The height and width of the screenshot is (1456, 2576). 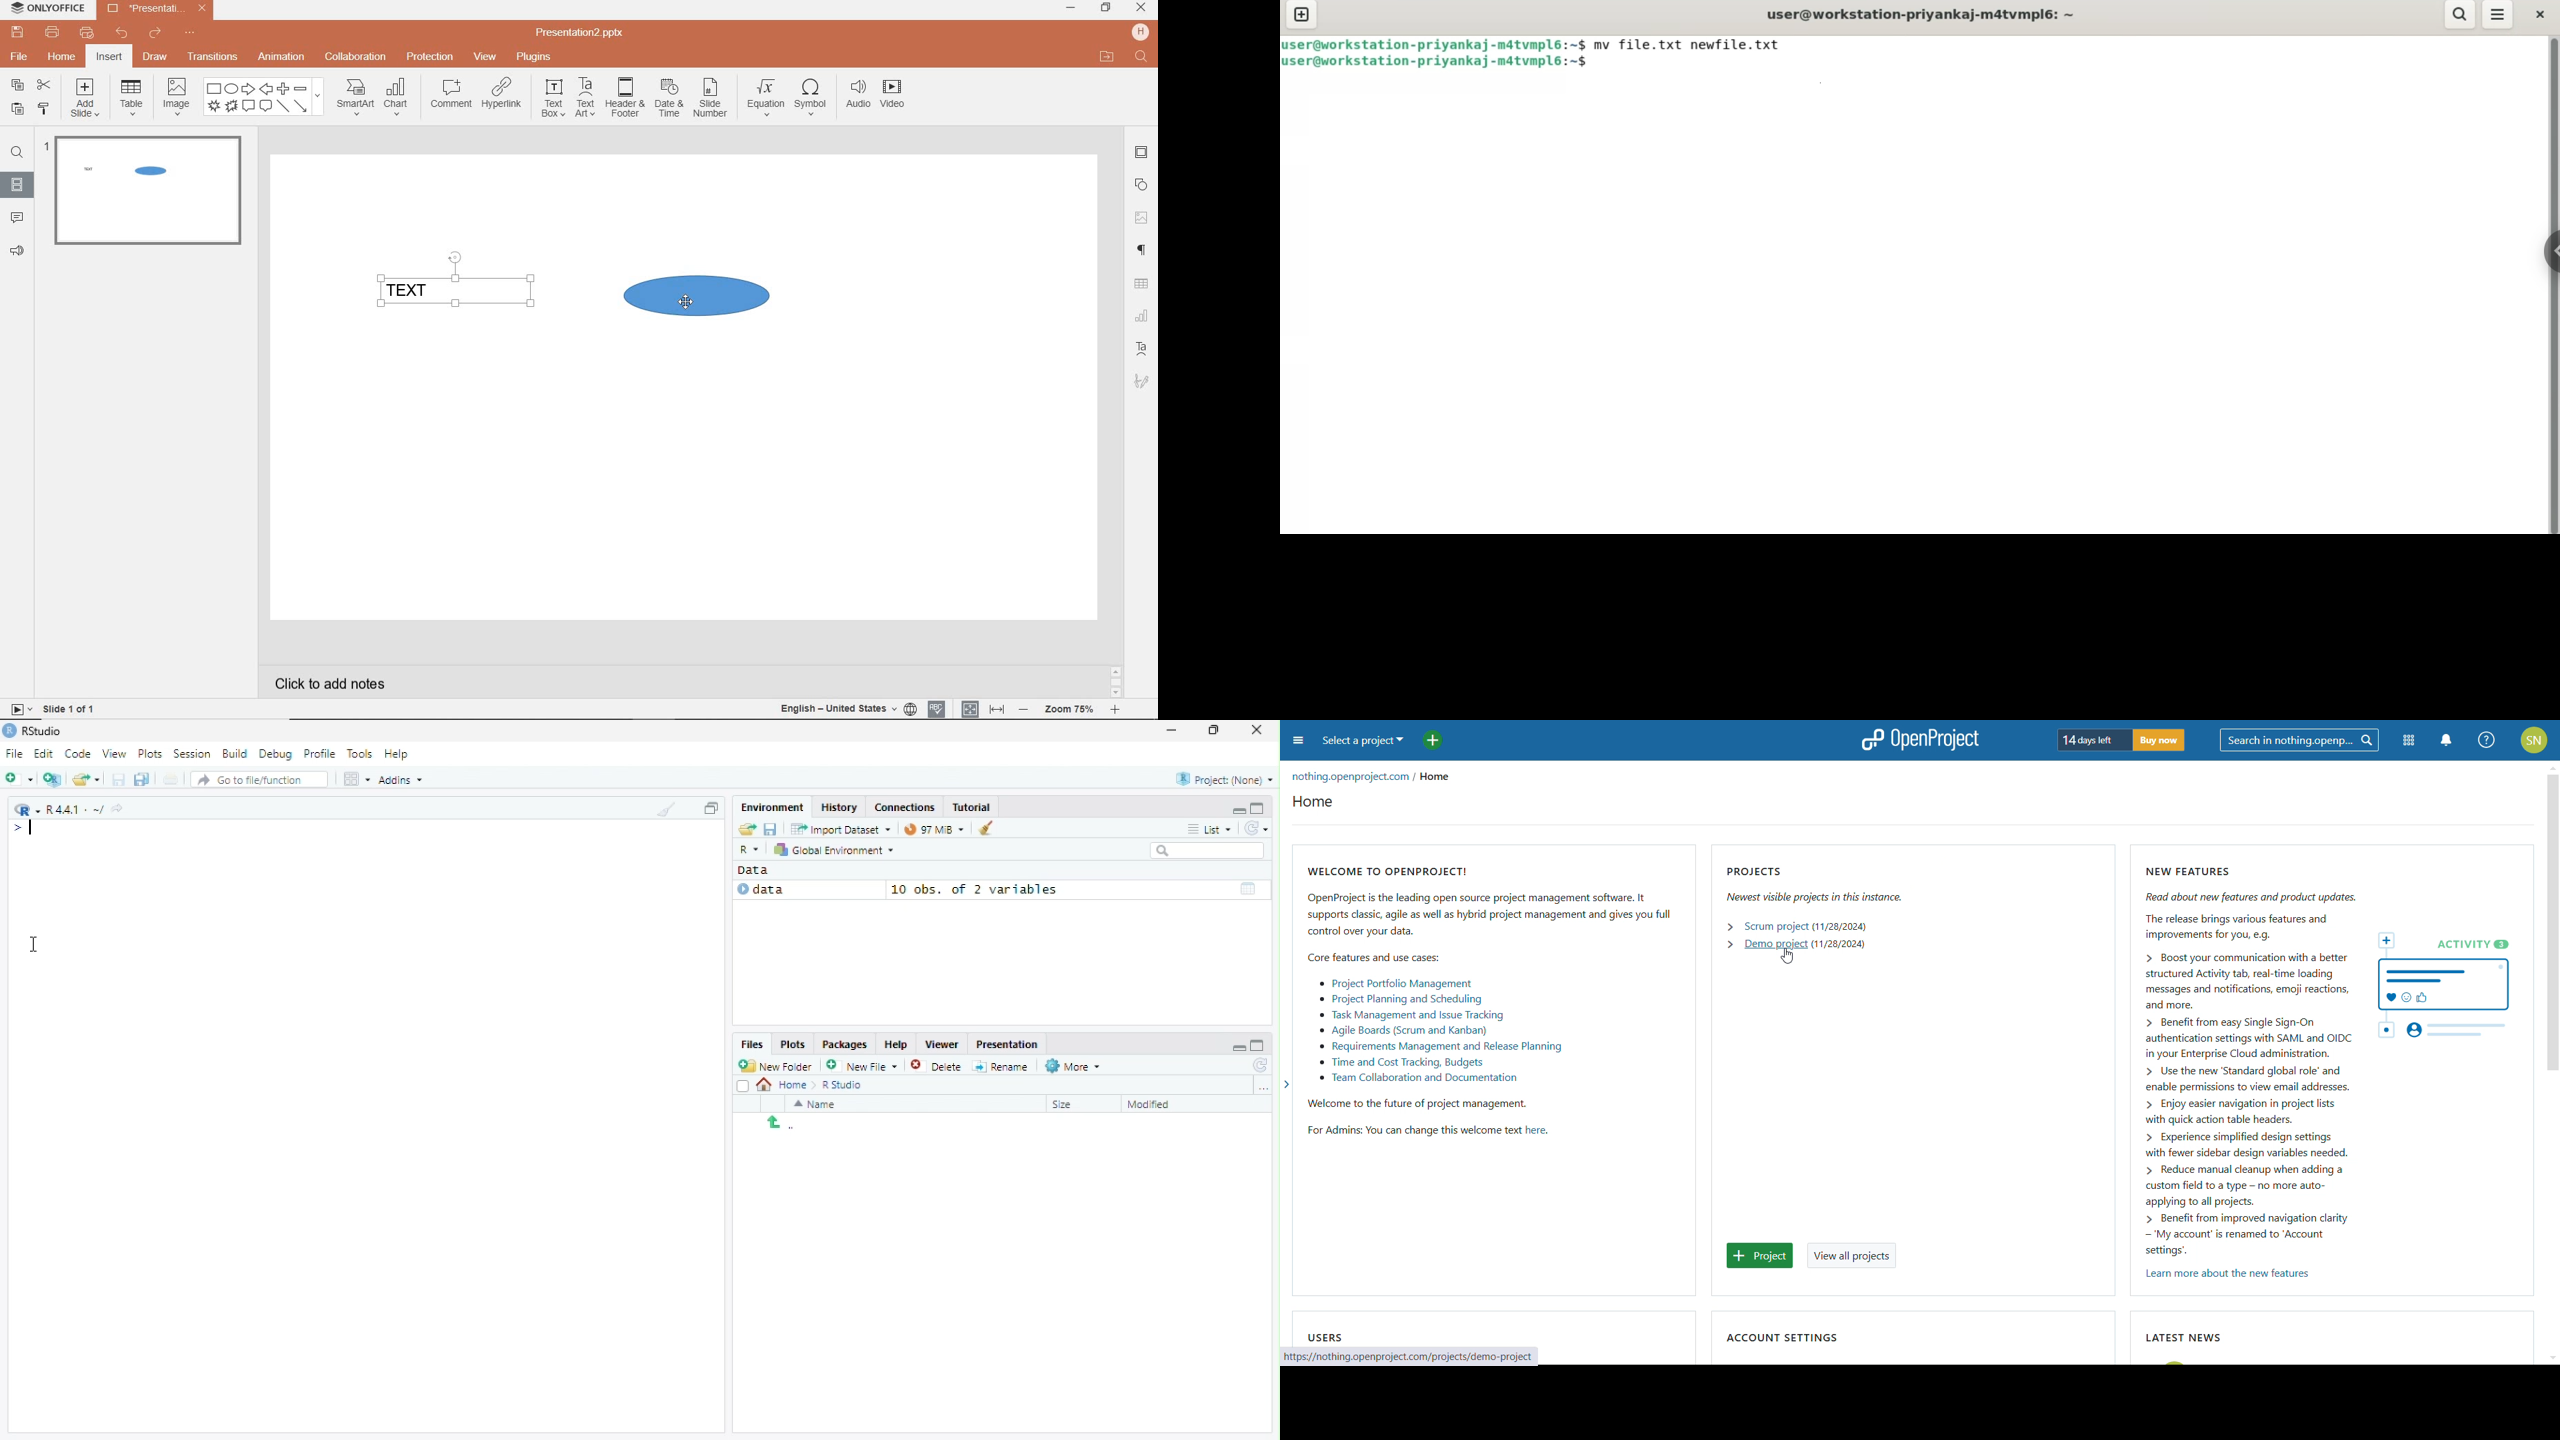 What do you see at coordinates (1815, 884) in the screenshot?
I see `projects` at bounding box center [1815, 884].